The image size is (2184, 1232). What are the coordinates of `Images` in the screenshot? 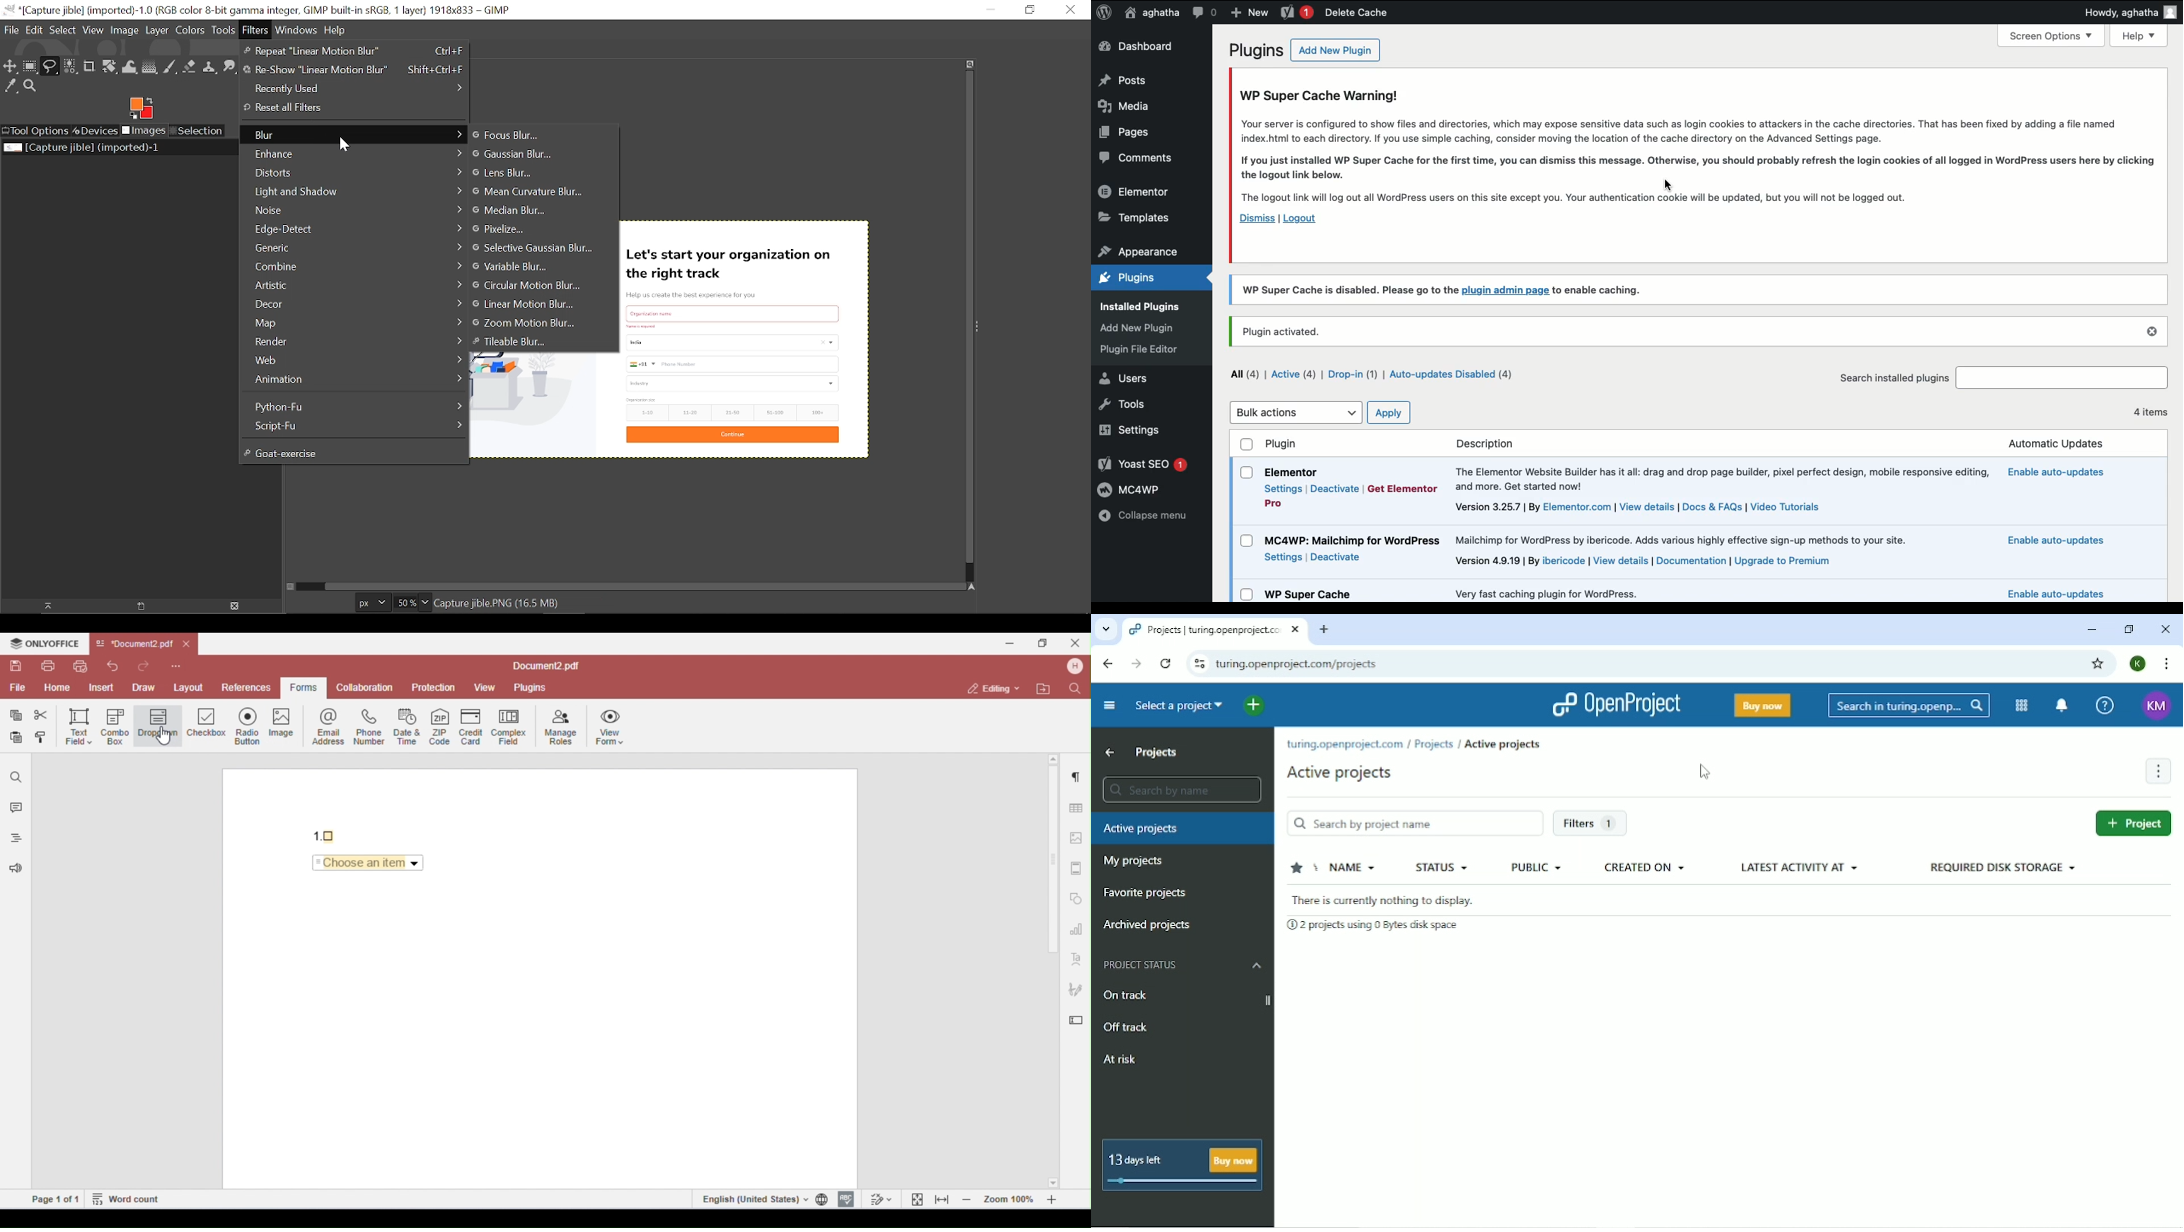 It's located at (145, 131).